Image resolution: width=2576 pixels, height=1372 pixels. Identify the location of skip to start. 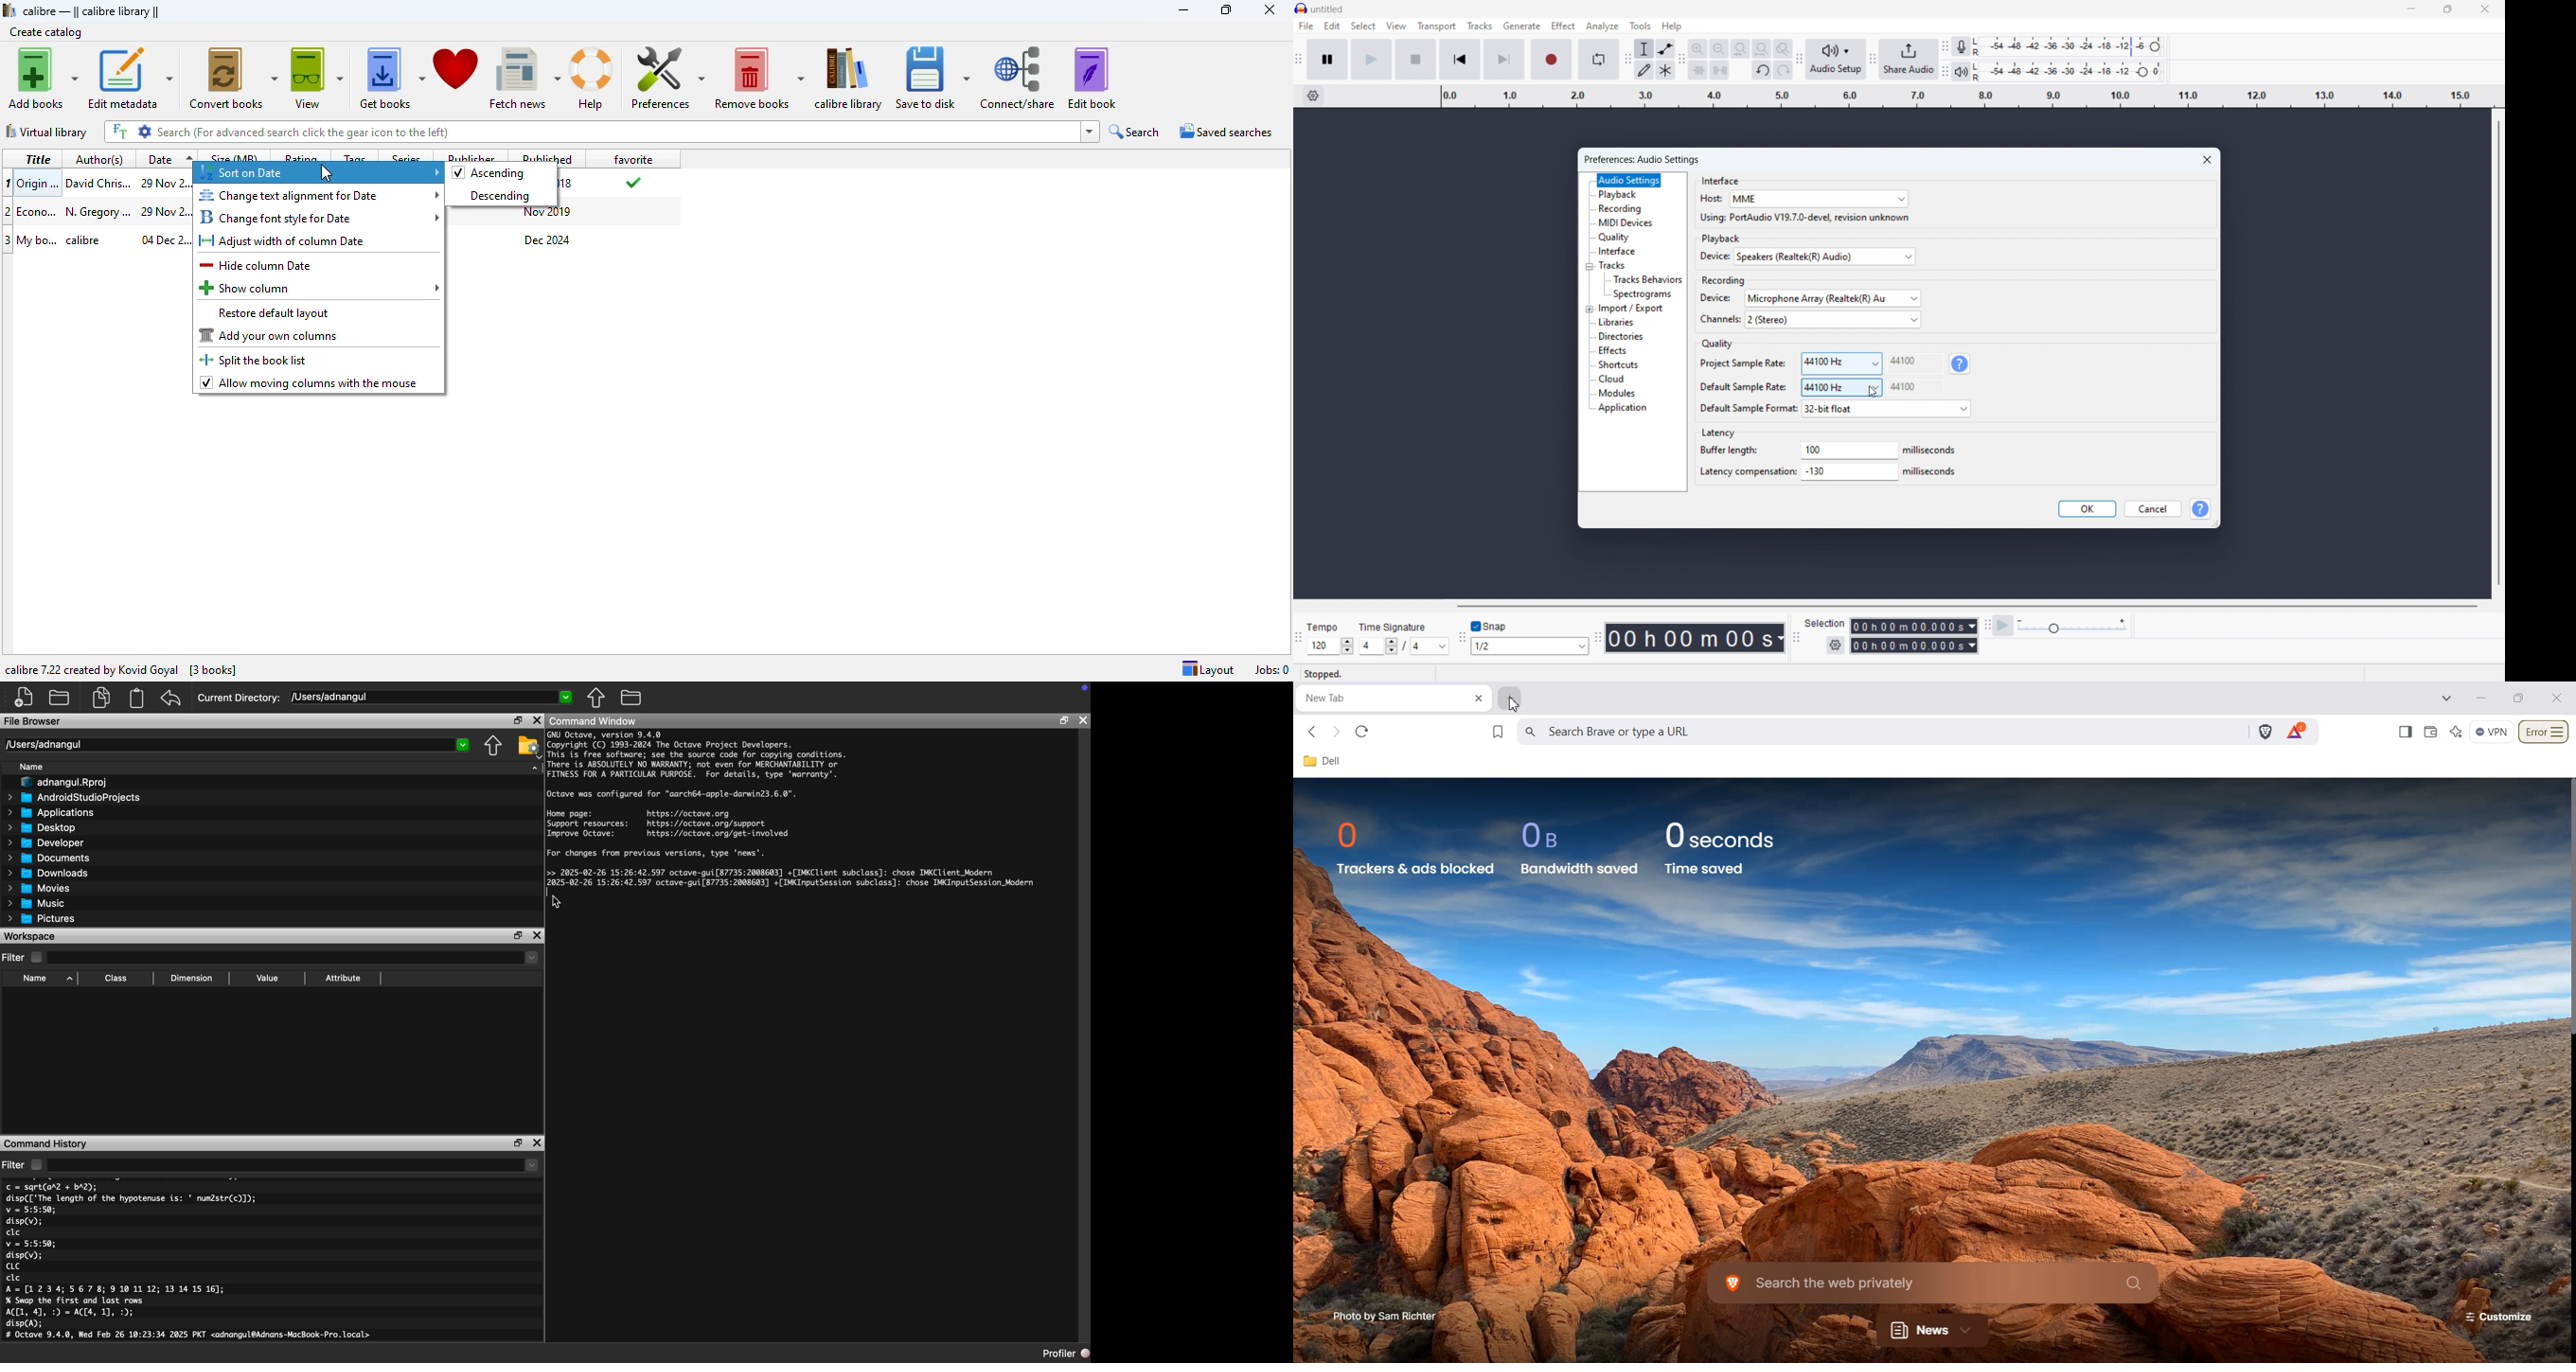
(1460, 59).